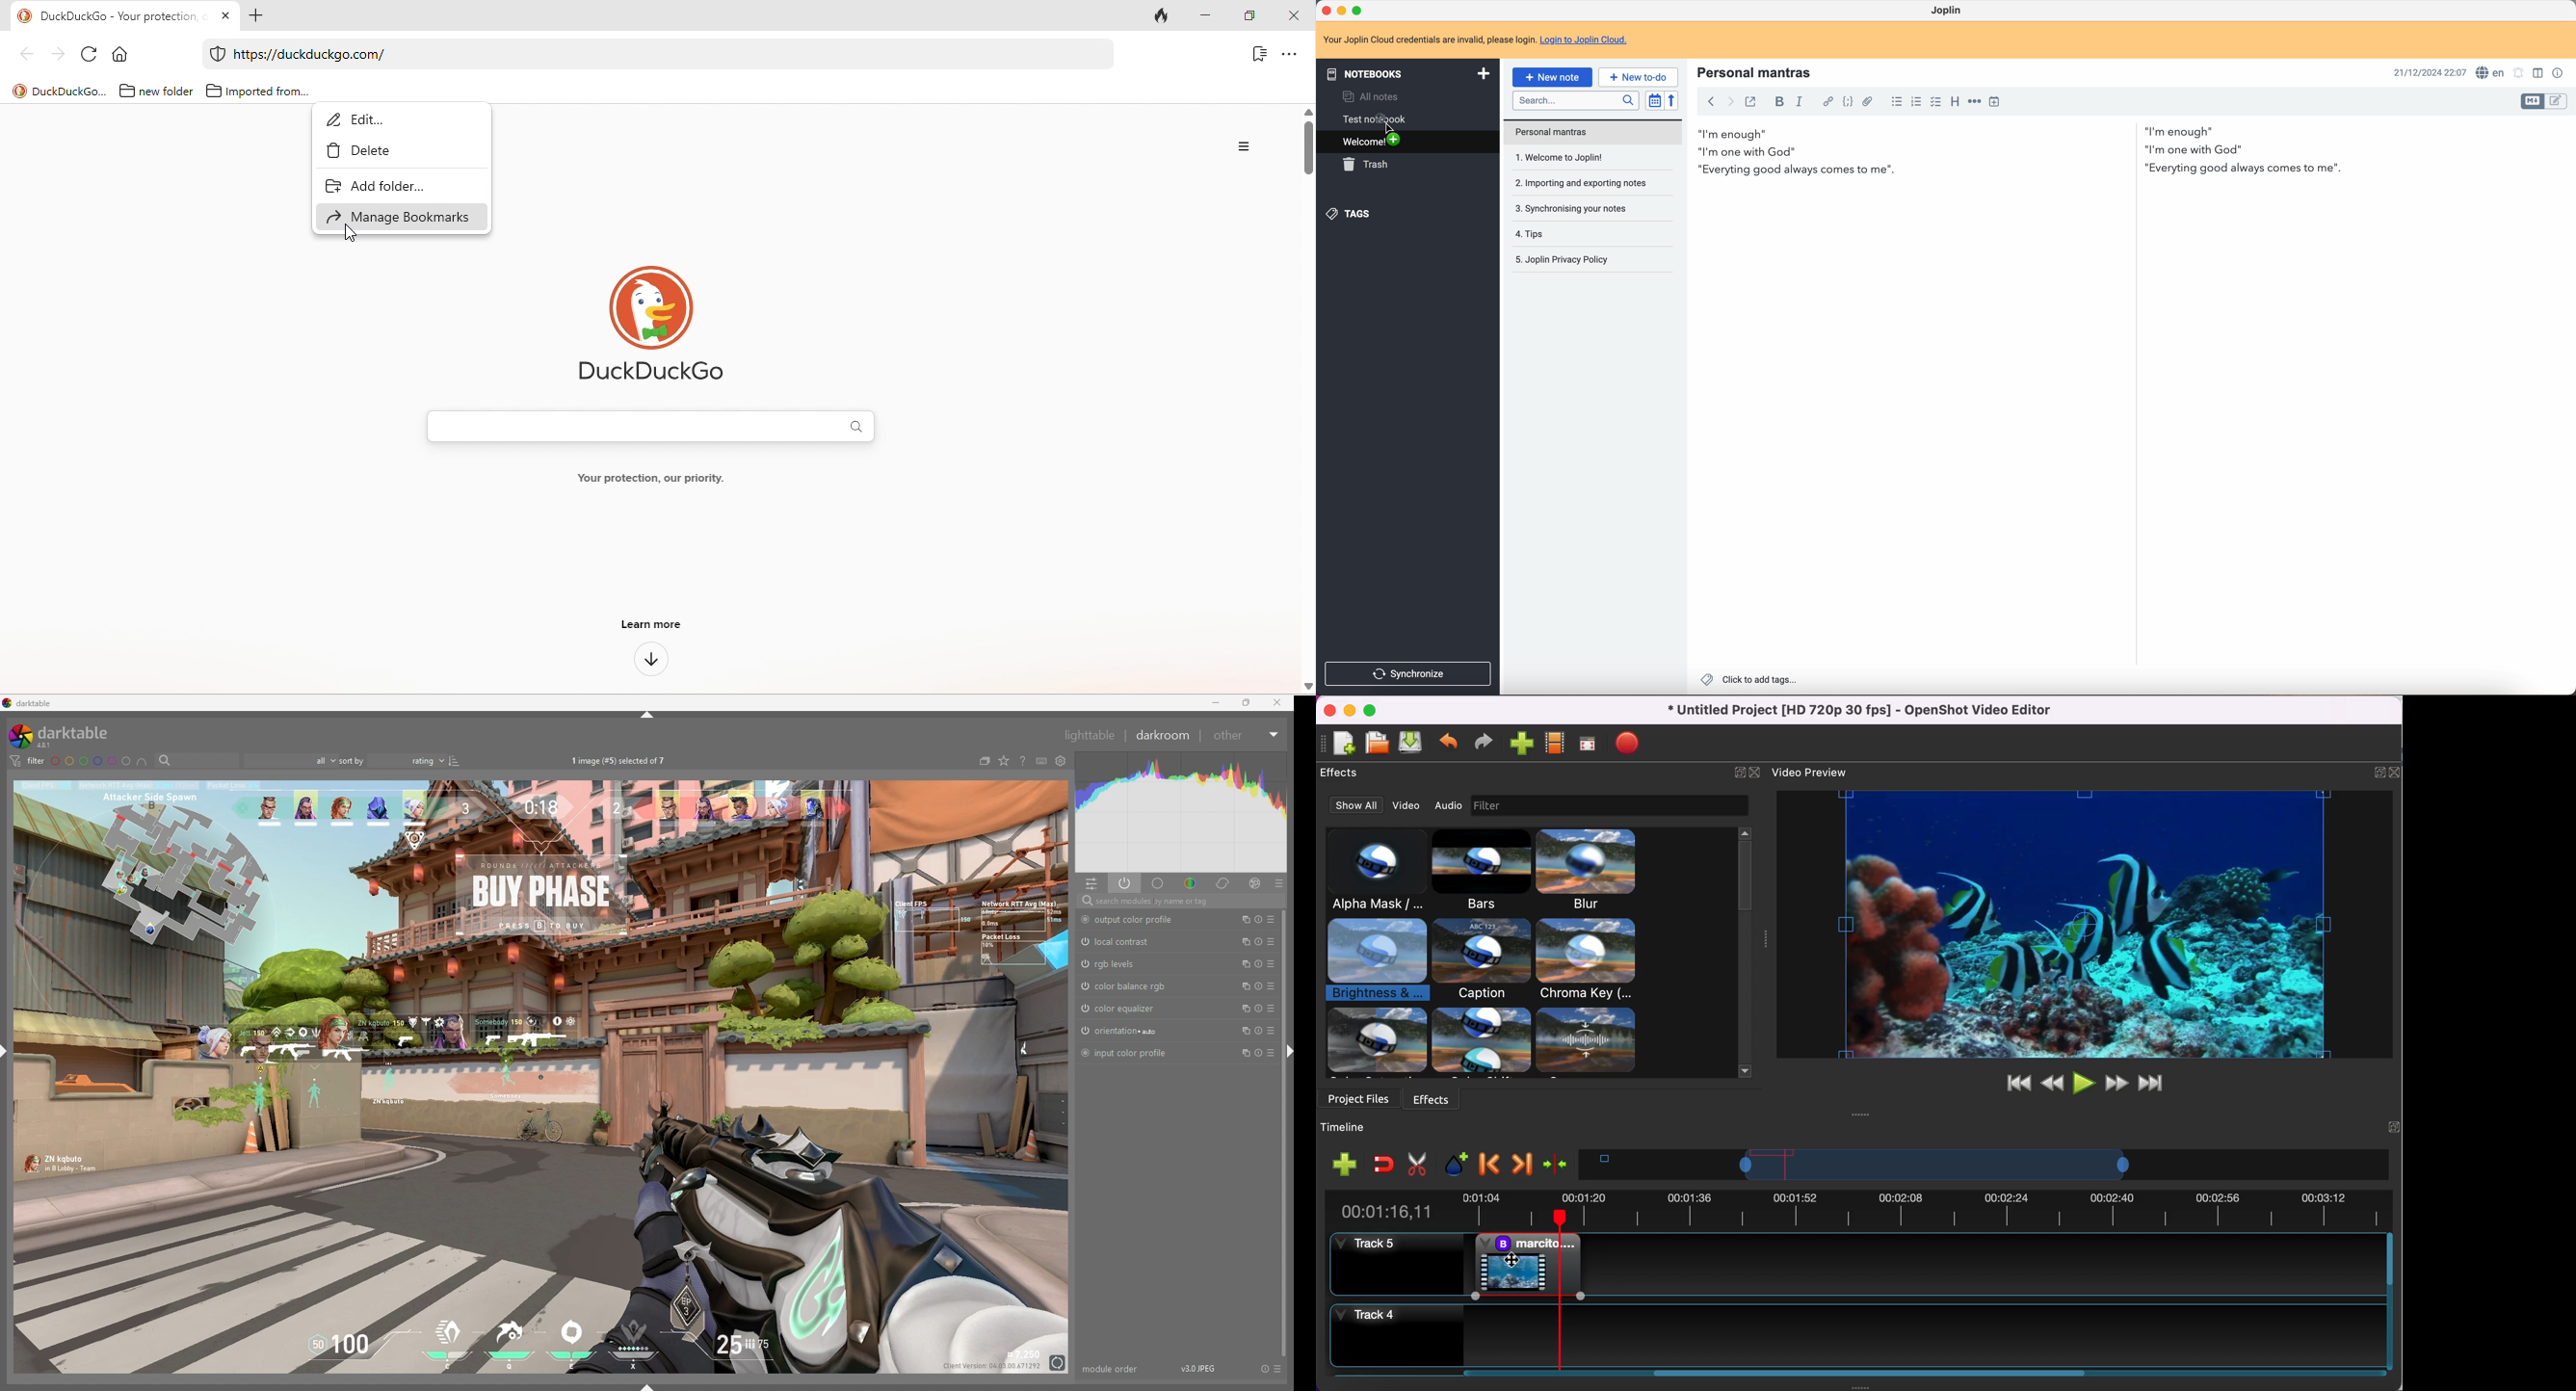 Image resolution: width=2576 pixels, height=1400 pixels. I want to click on all notes, so click(1375, 98).